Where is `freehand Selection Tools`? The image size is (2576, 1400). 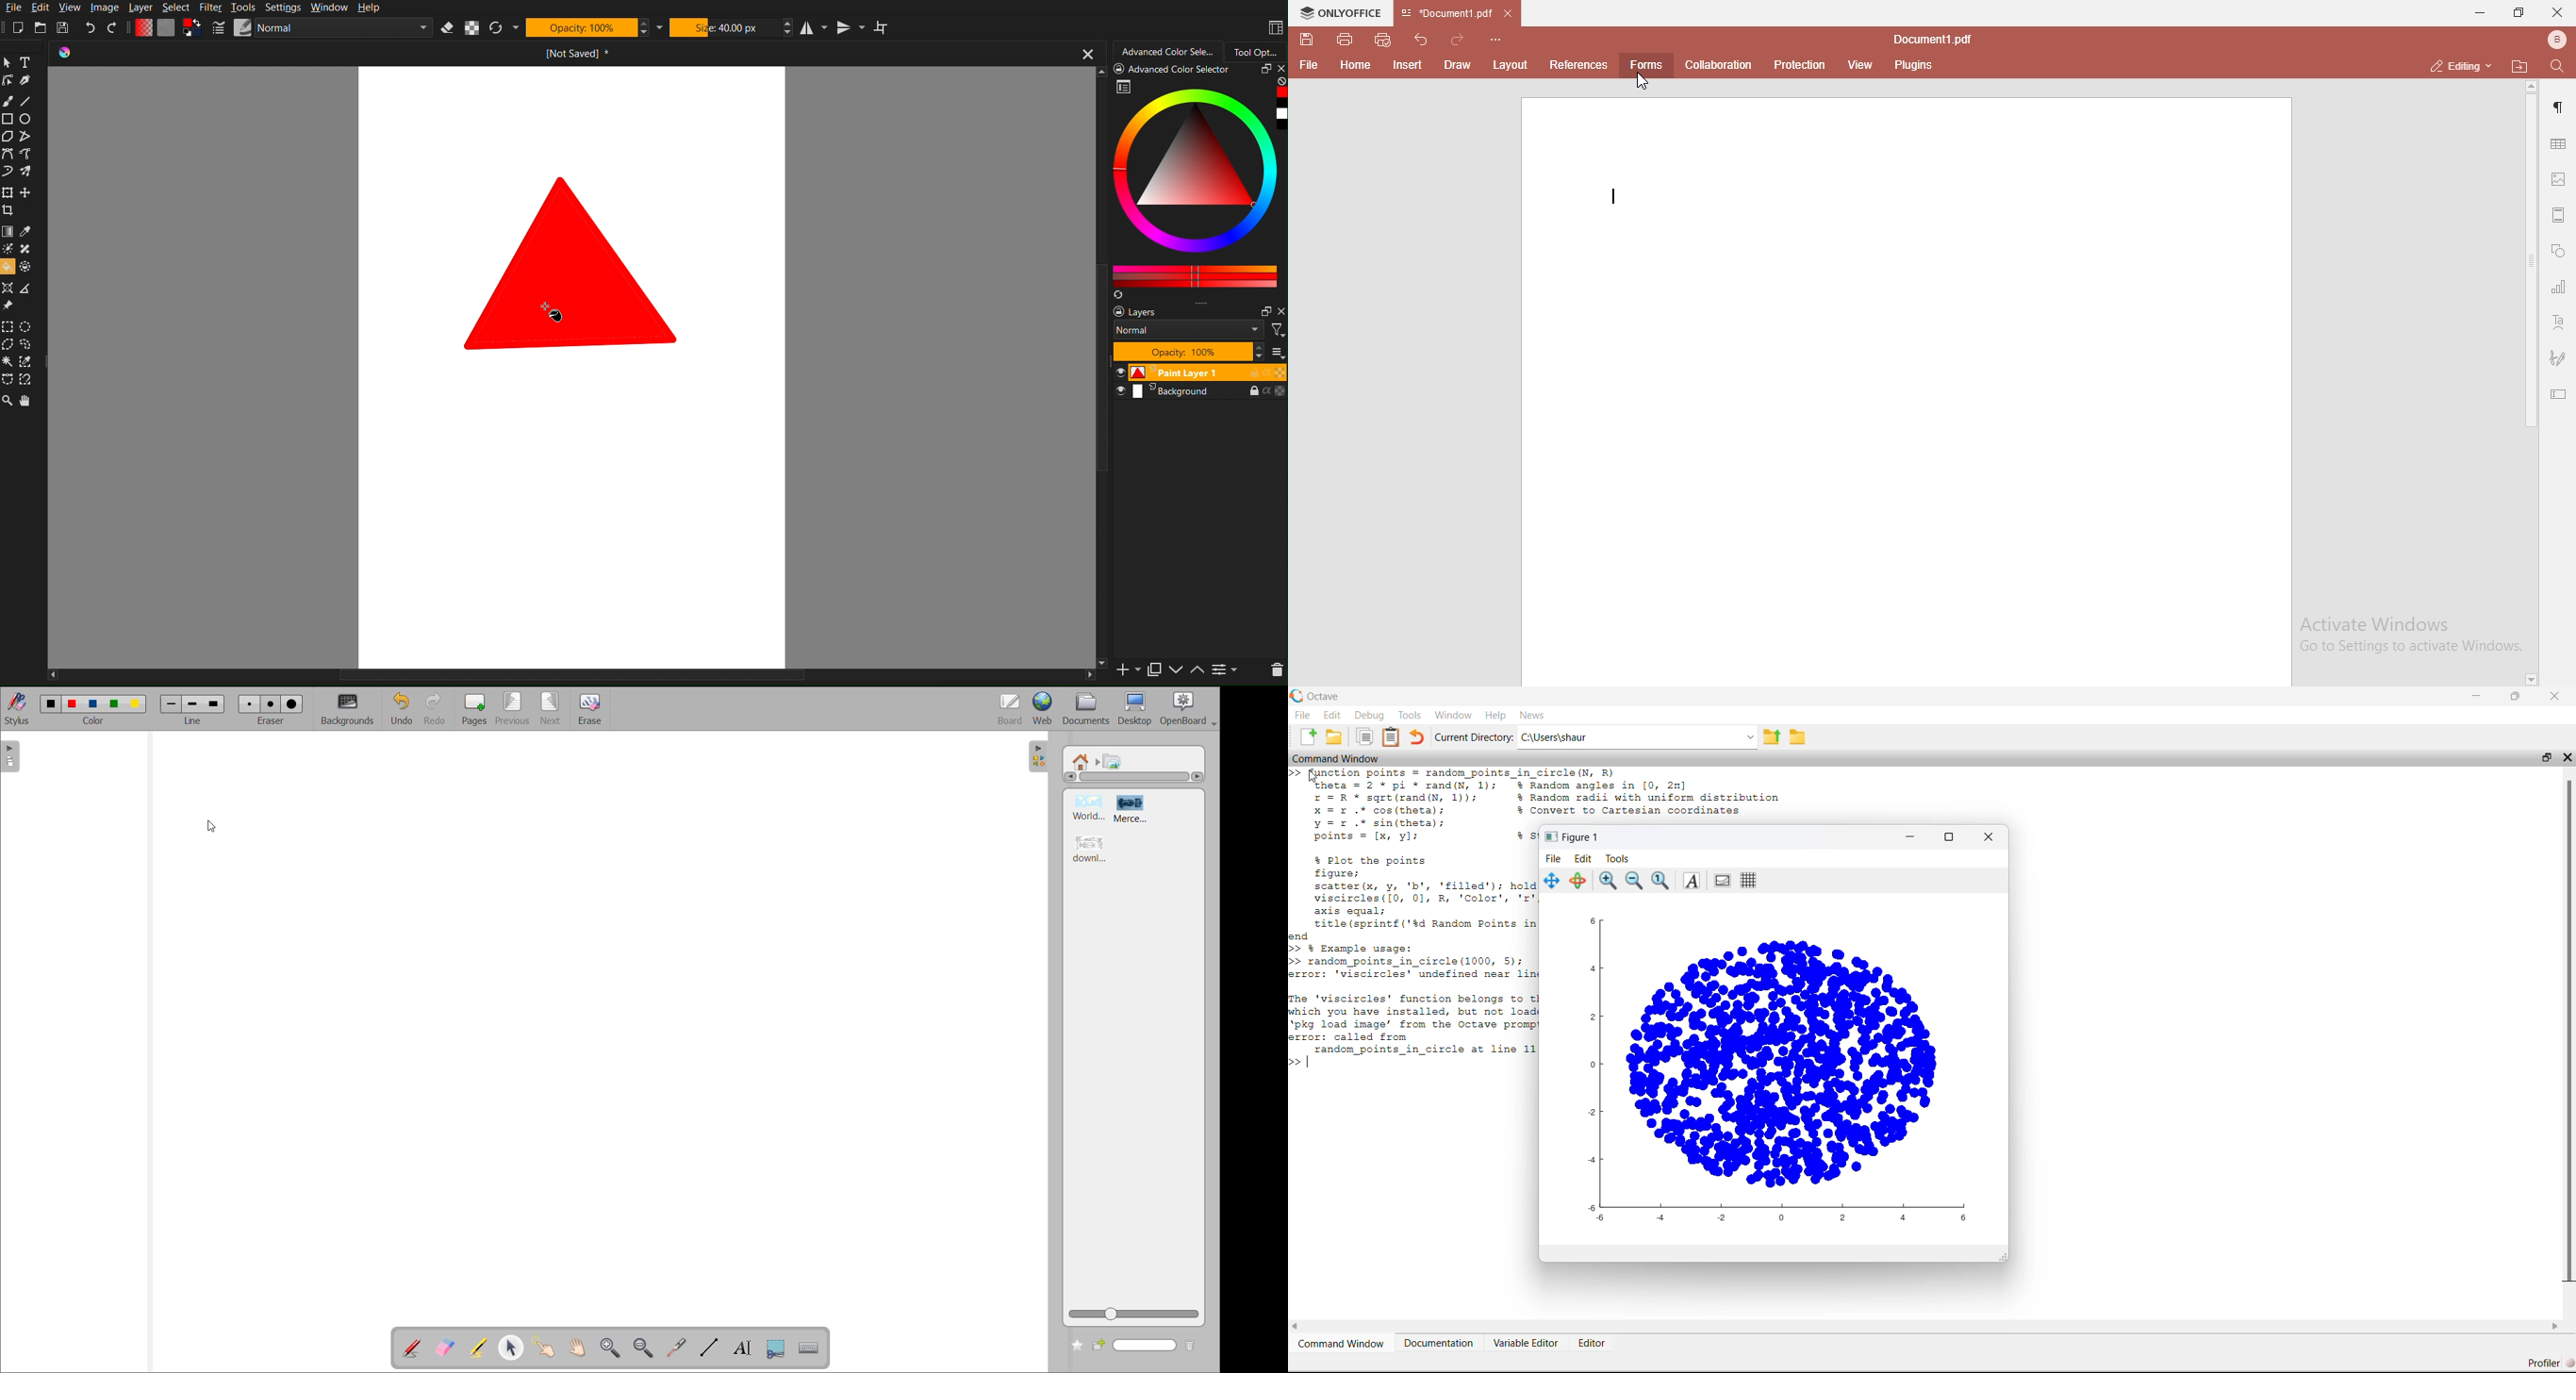 freehand Selection Tools is located at coordinates (28, 345).